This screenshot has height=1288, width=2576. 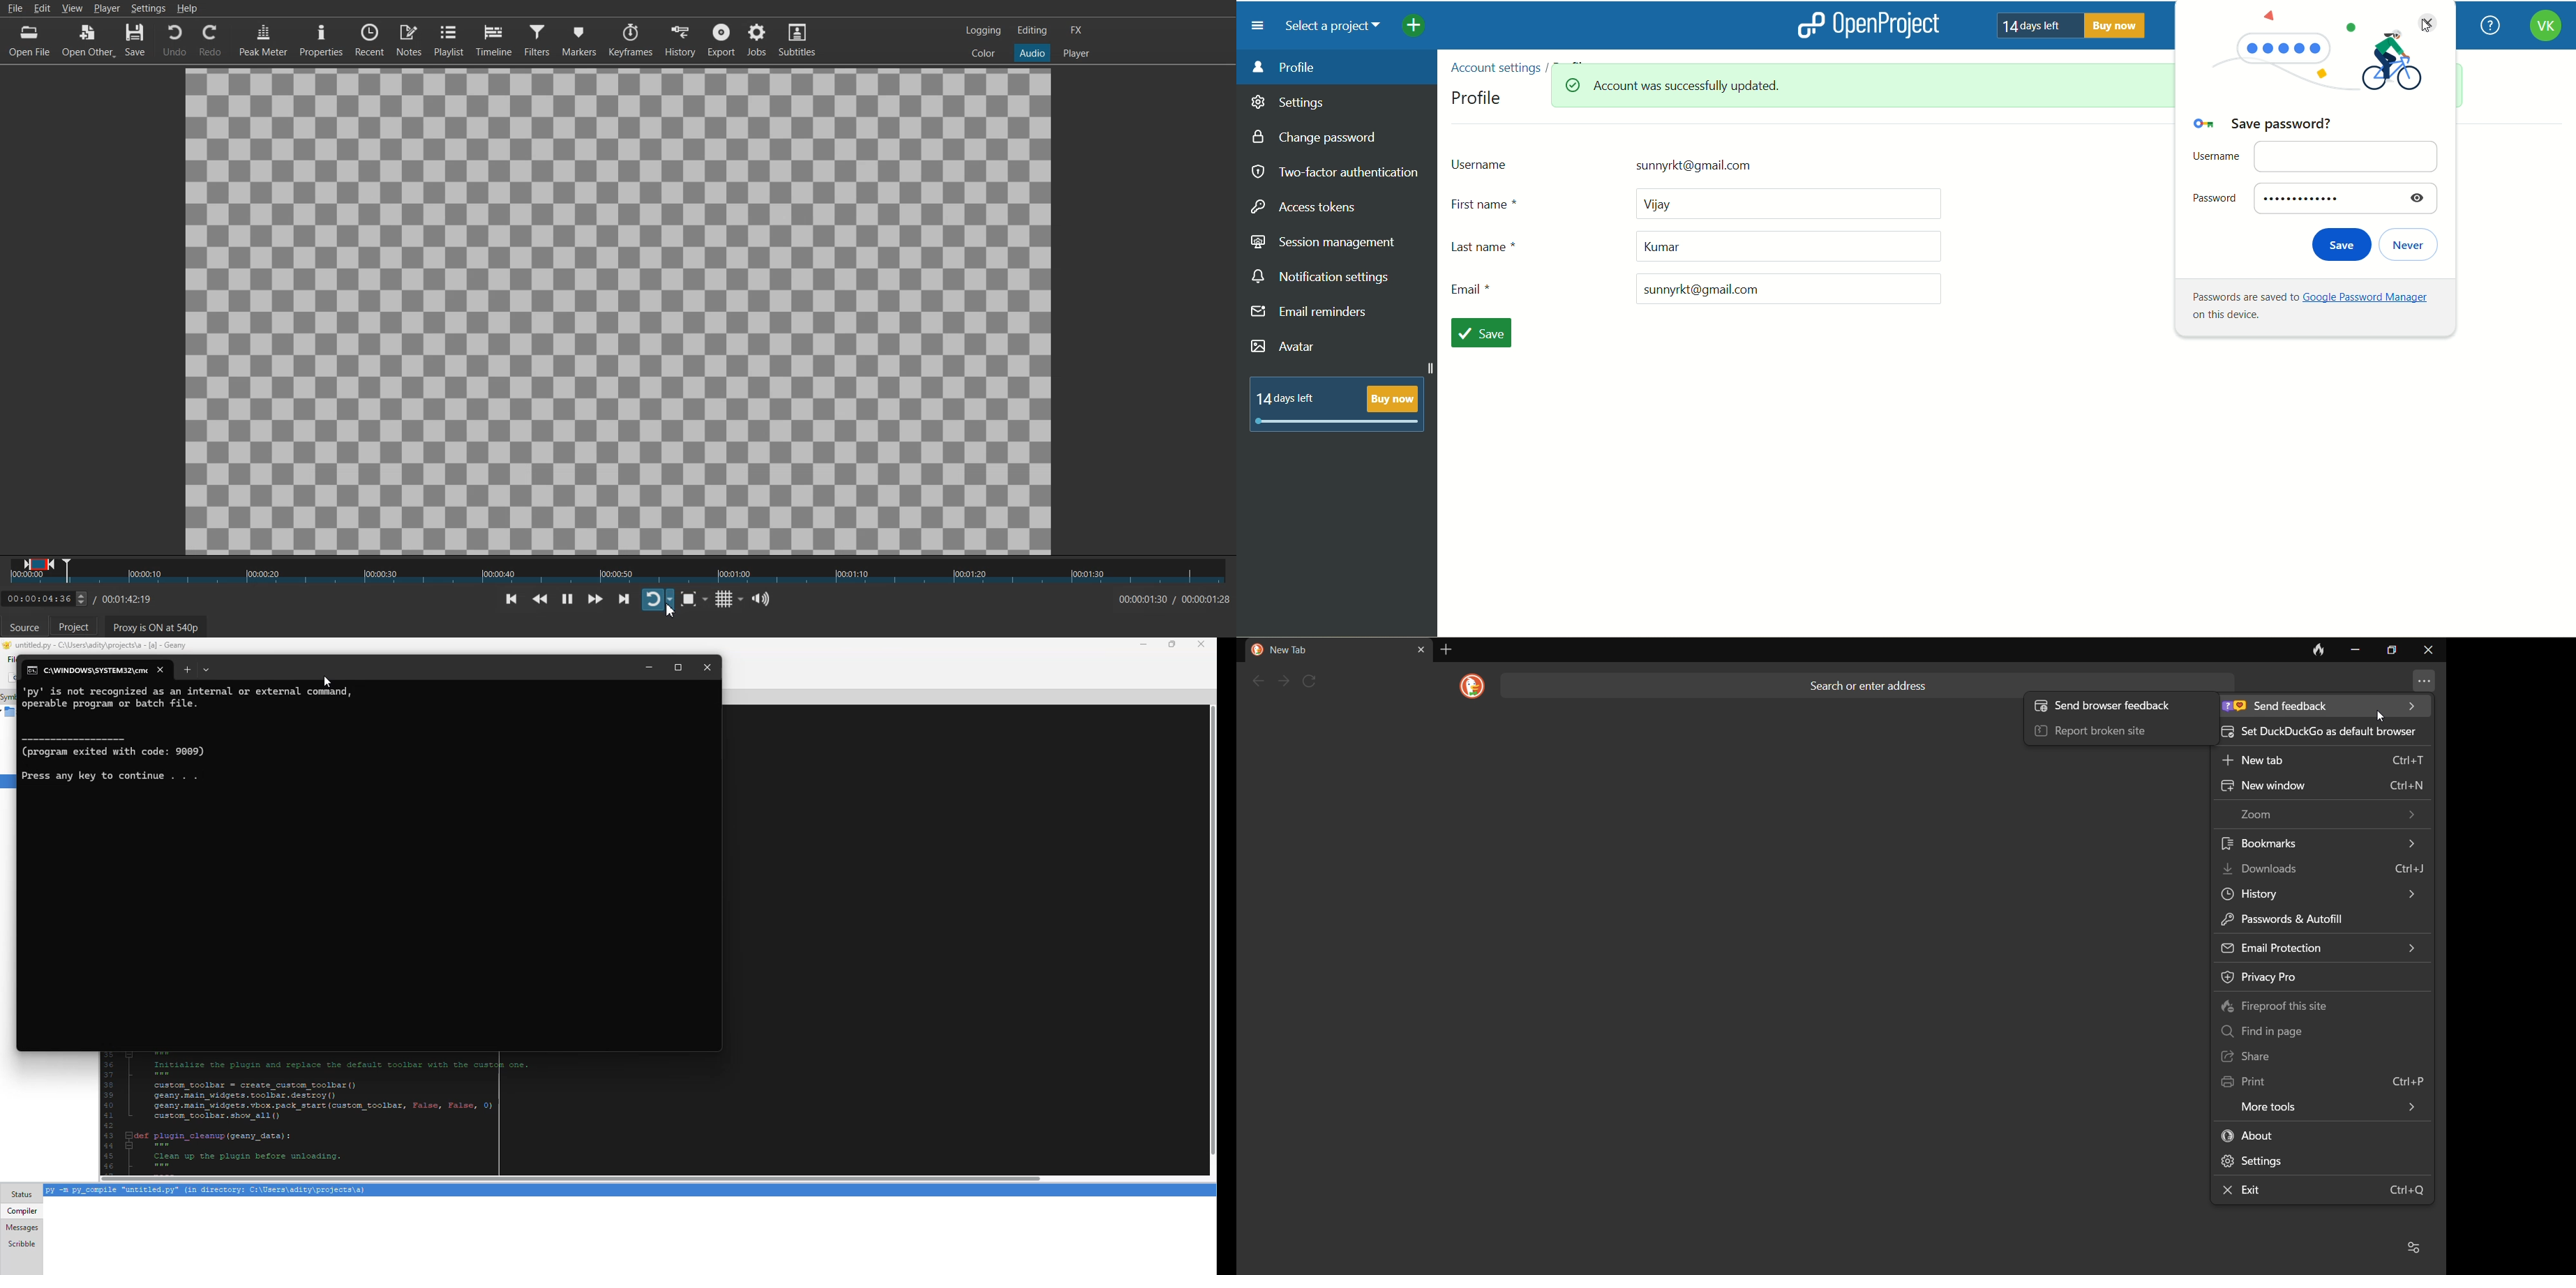 I want to click on cursor, so click(x=2382, y=717).